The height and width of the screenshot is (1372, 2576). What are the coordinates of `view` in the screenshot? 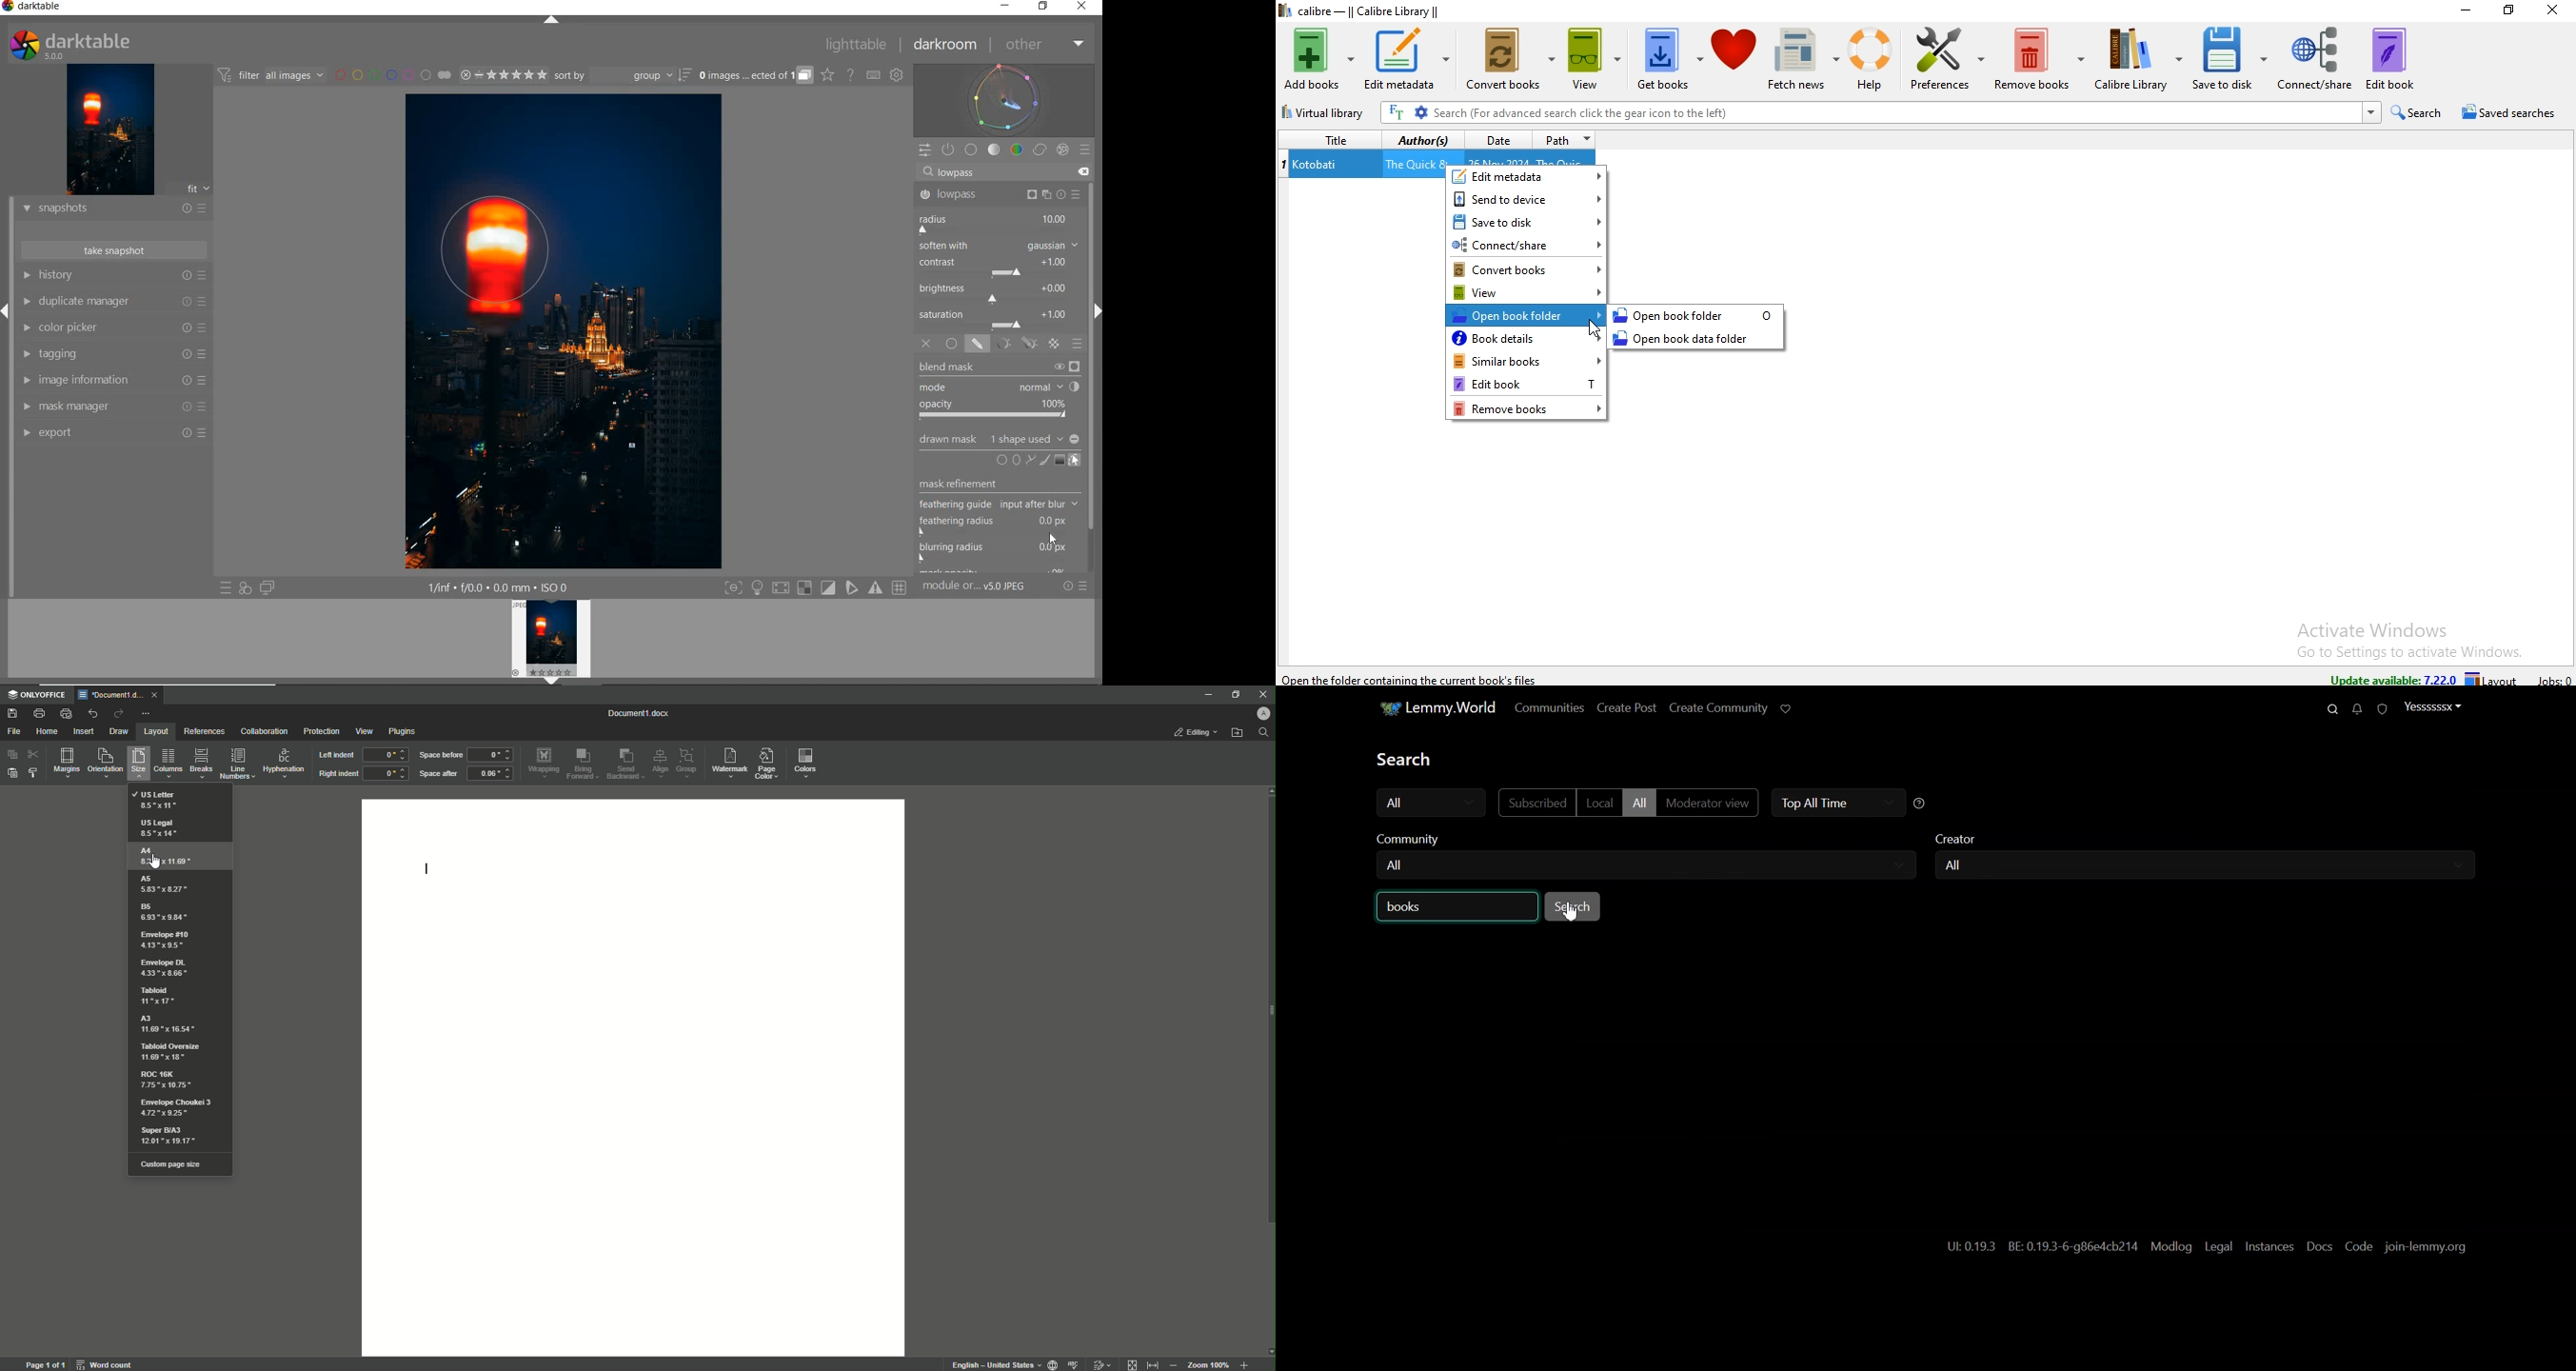 It's located at (1529, 292).